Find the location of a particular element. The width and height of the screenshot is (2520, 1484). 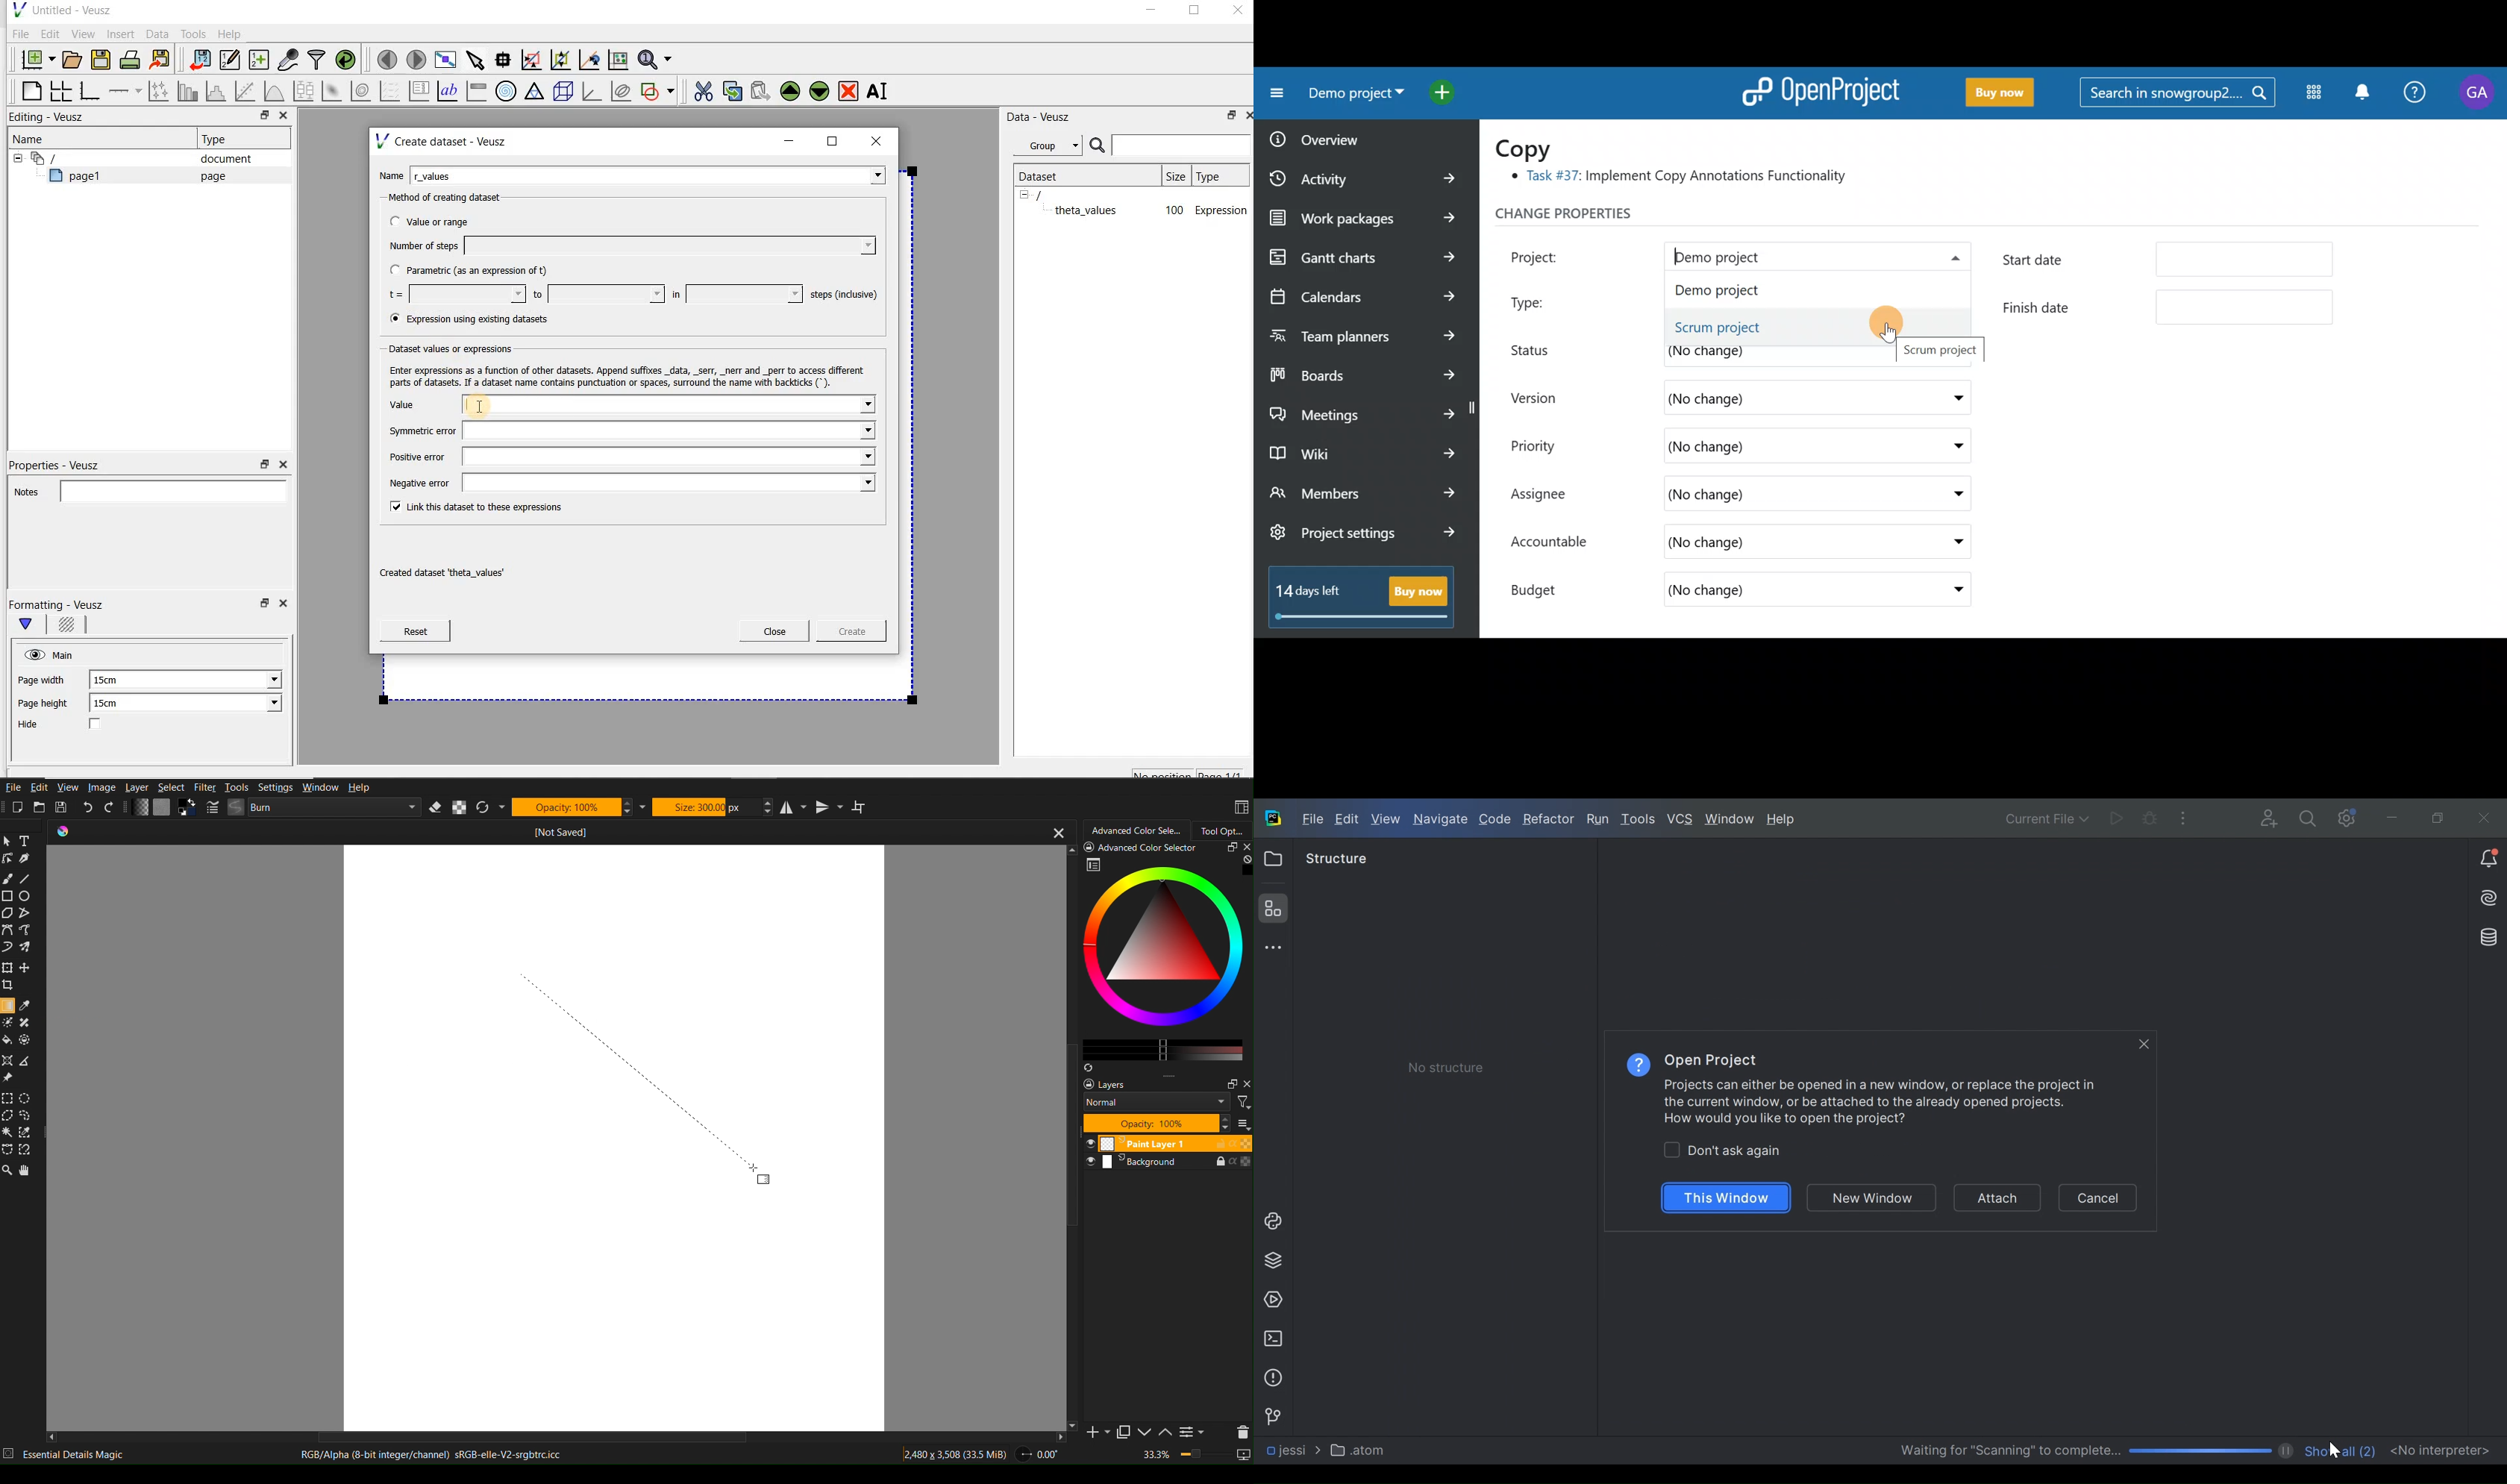

Run is located at coordinates (1598, 819).